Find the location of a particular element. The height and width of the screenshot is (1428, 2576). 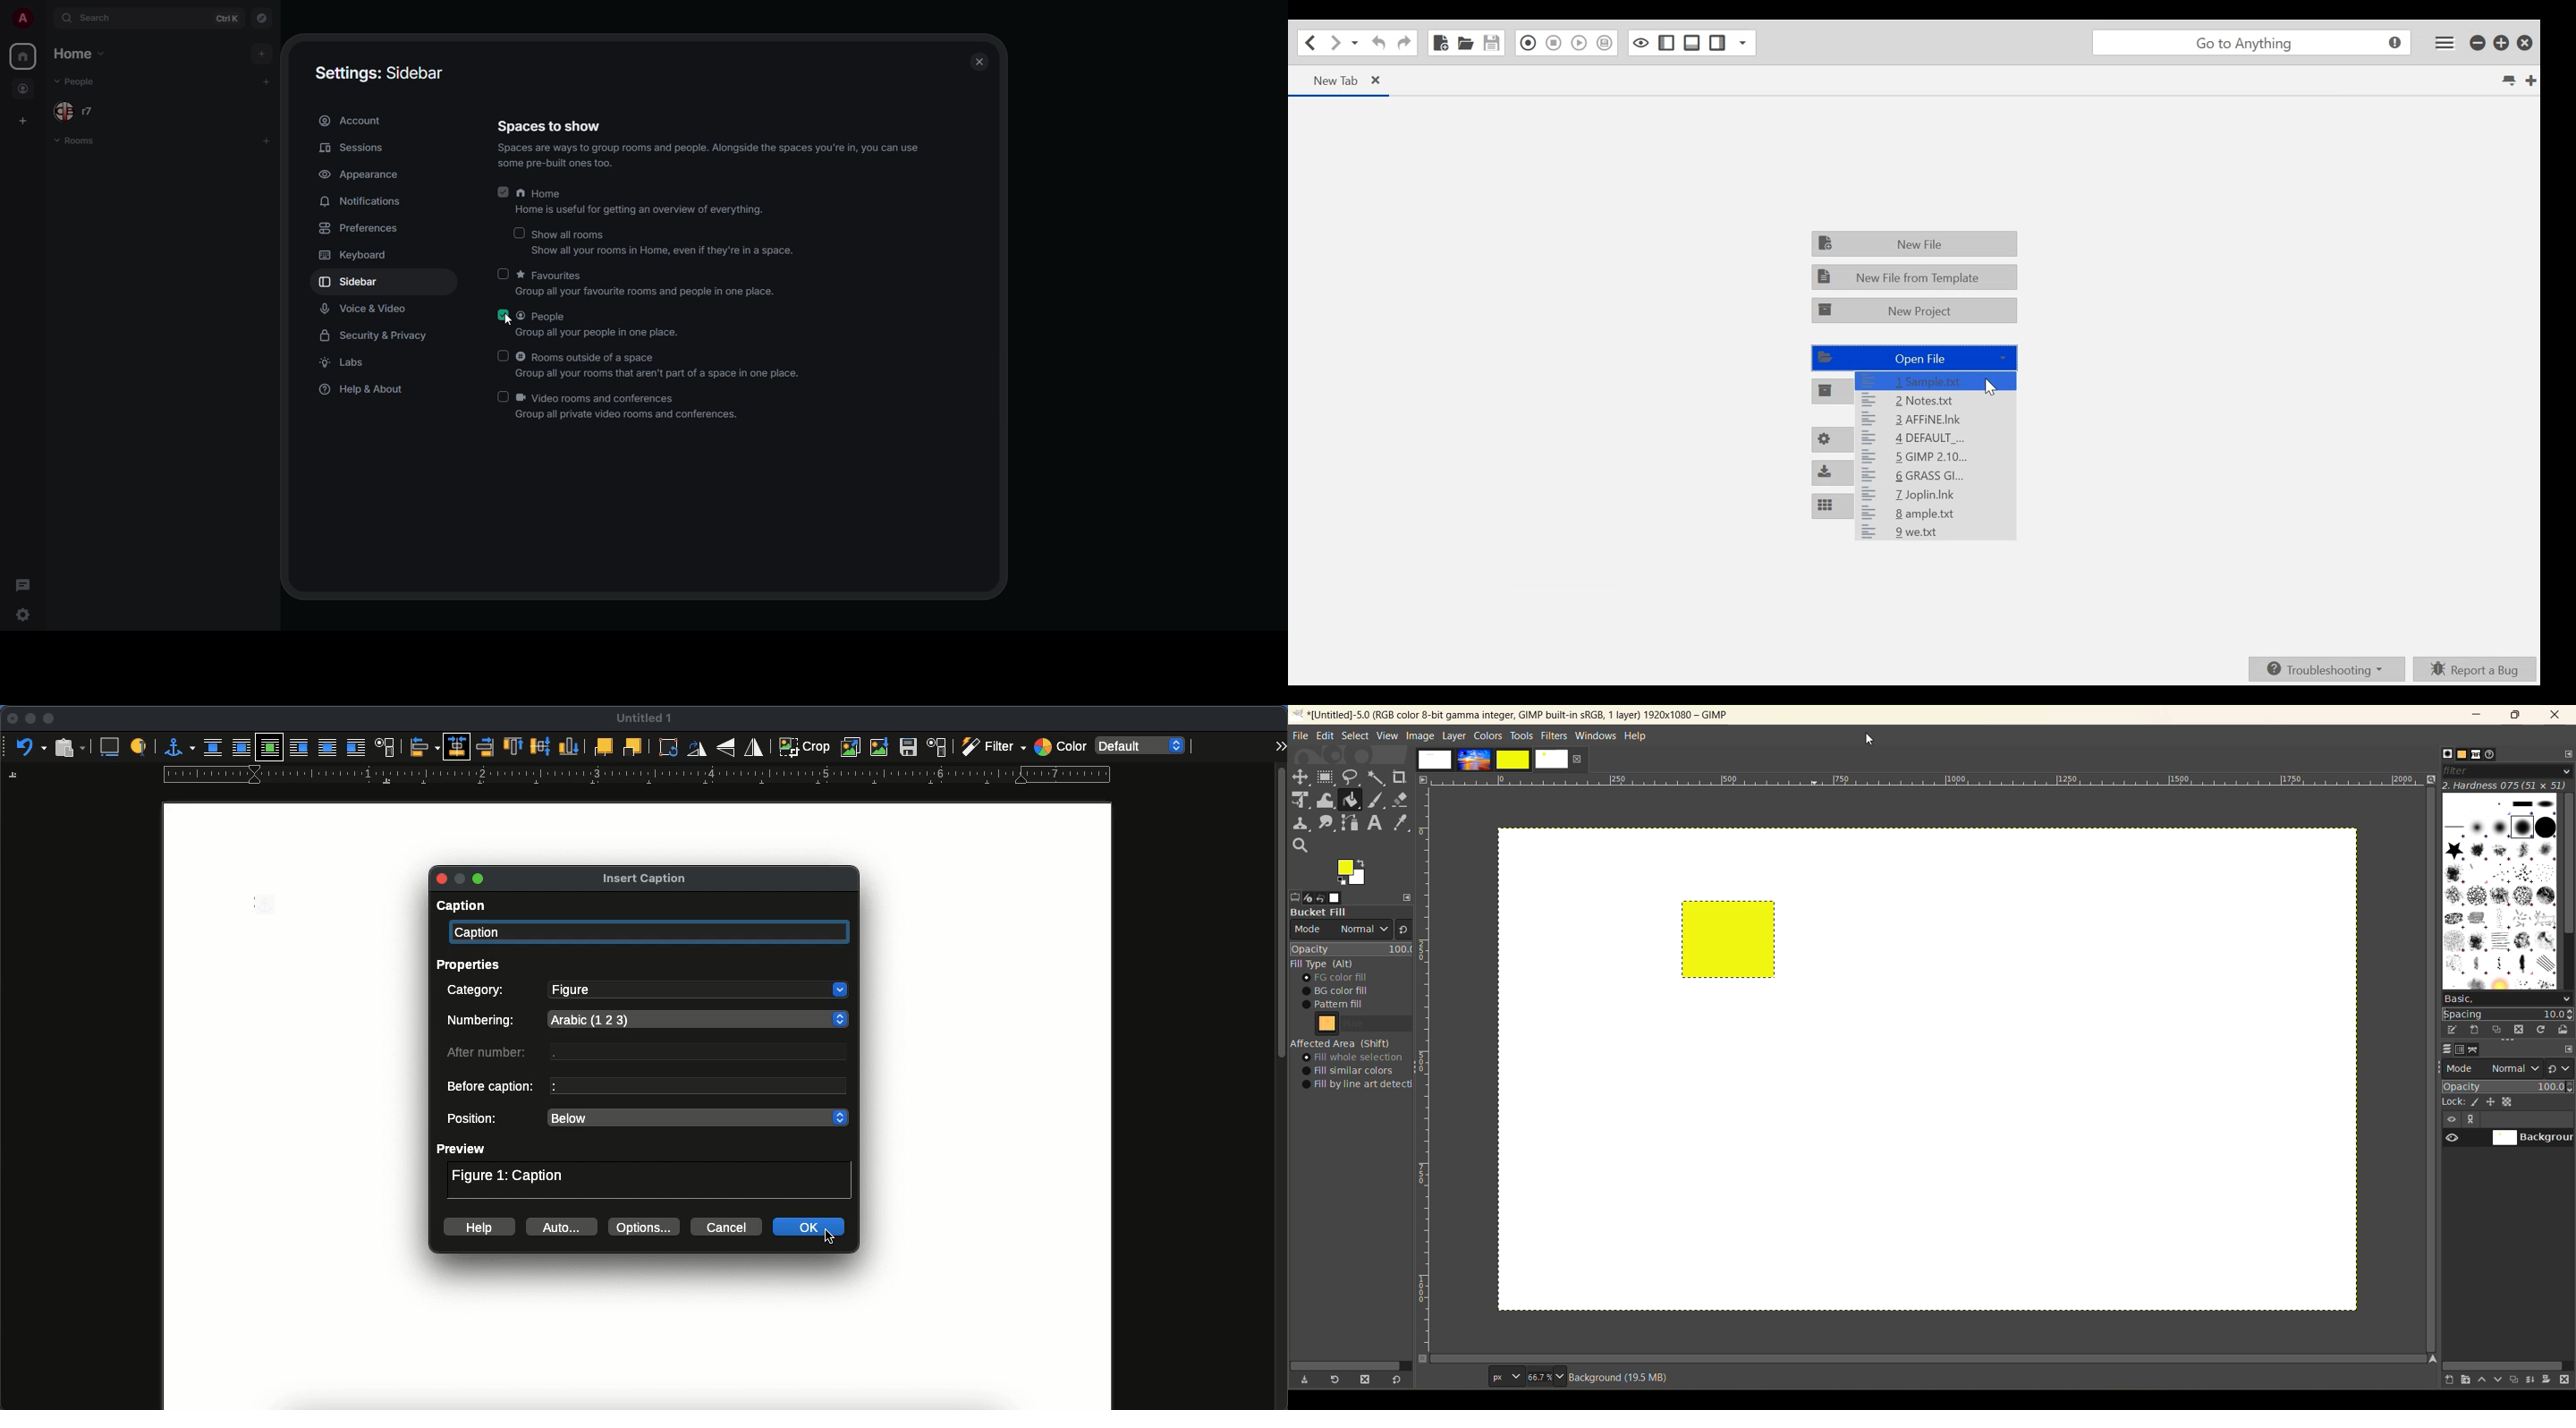

Untiled 1 - name is located at coordinates (647, 718).